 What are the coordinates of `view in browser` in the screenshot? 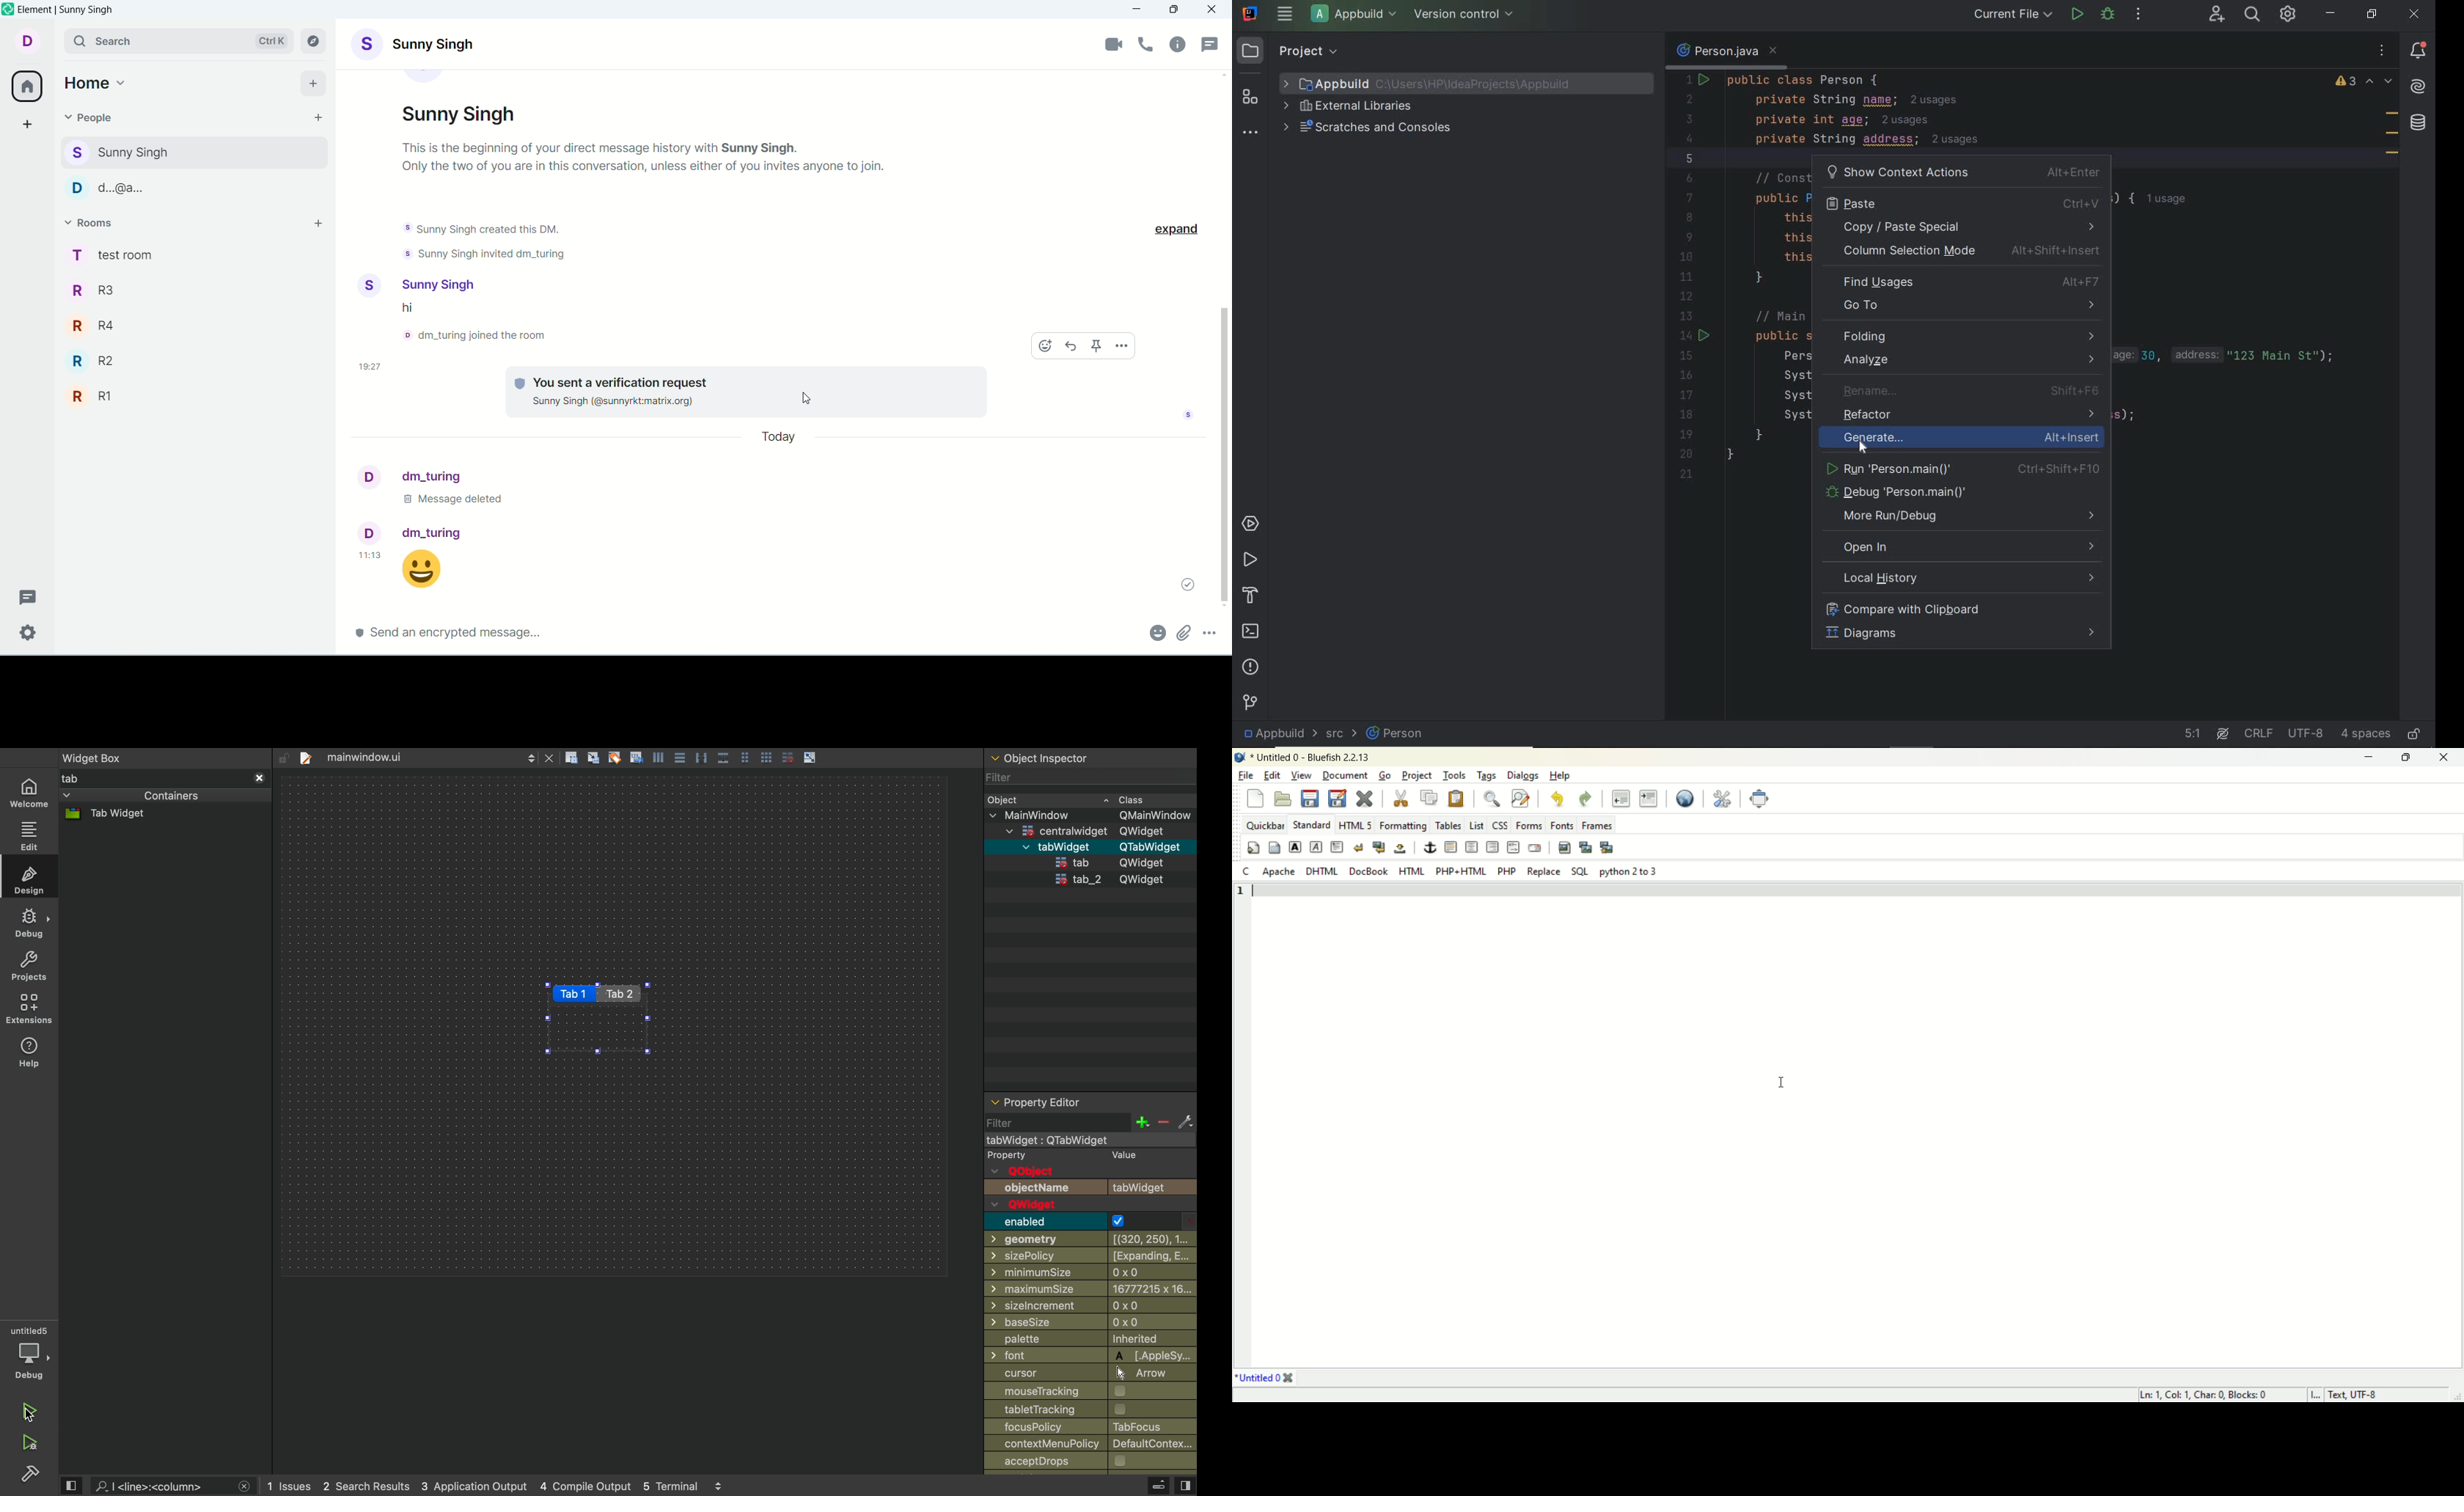 It's located at (1682, 799).